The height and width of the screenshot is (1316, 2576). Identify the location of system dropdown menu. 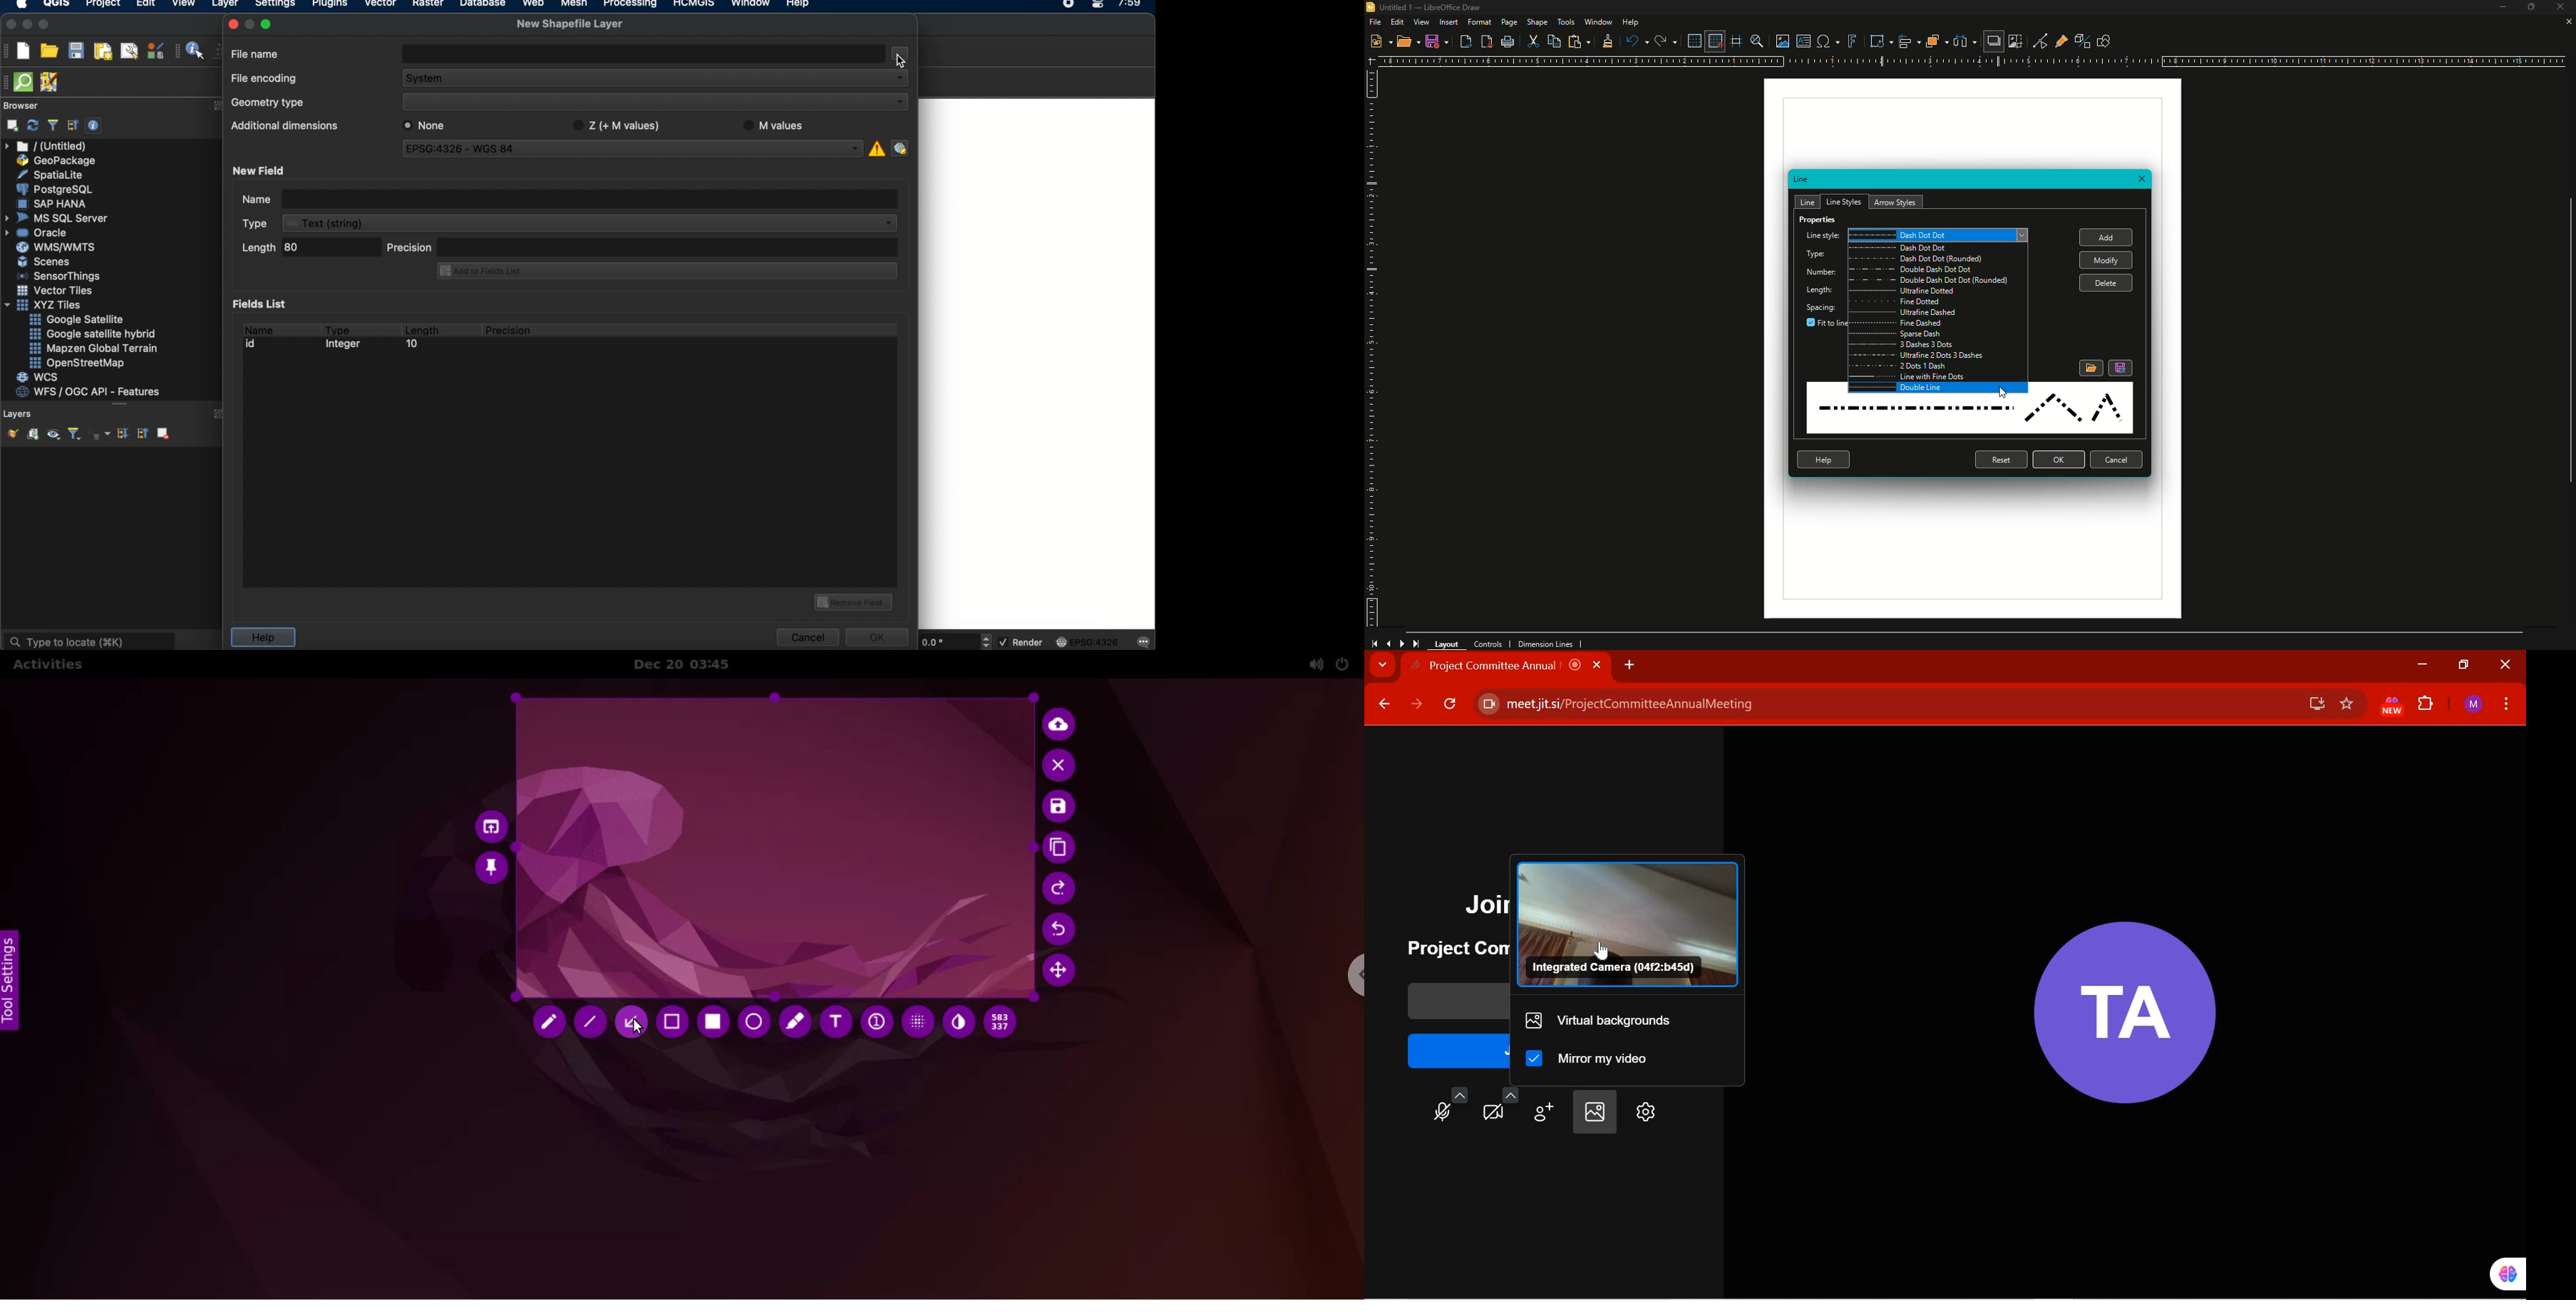
(656, 79).